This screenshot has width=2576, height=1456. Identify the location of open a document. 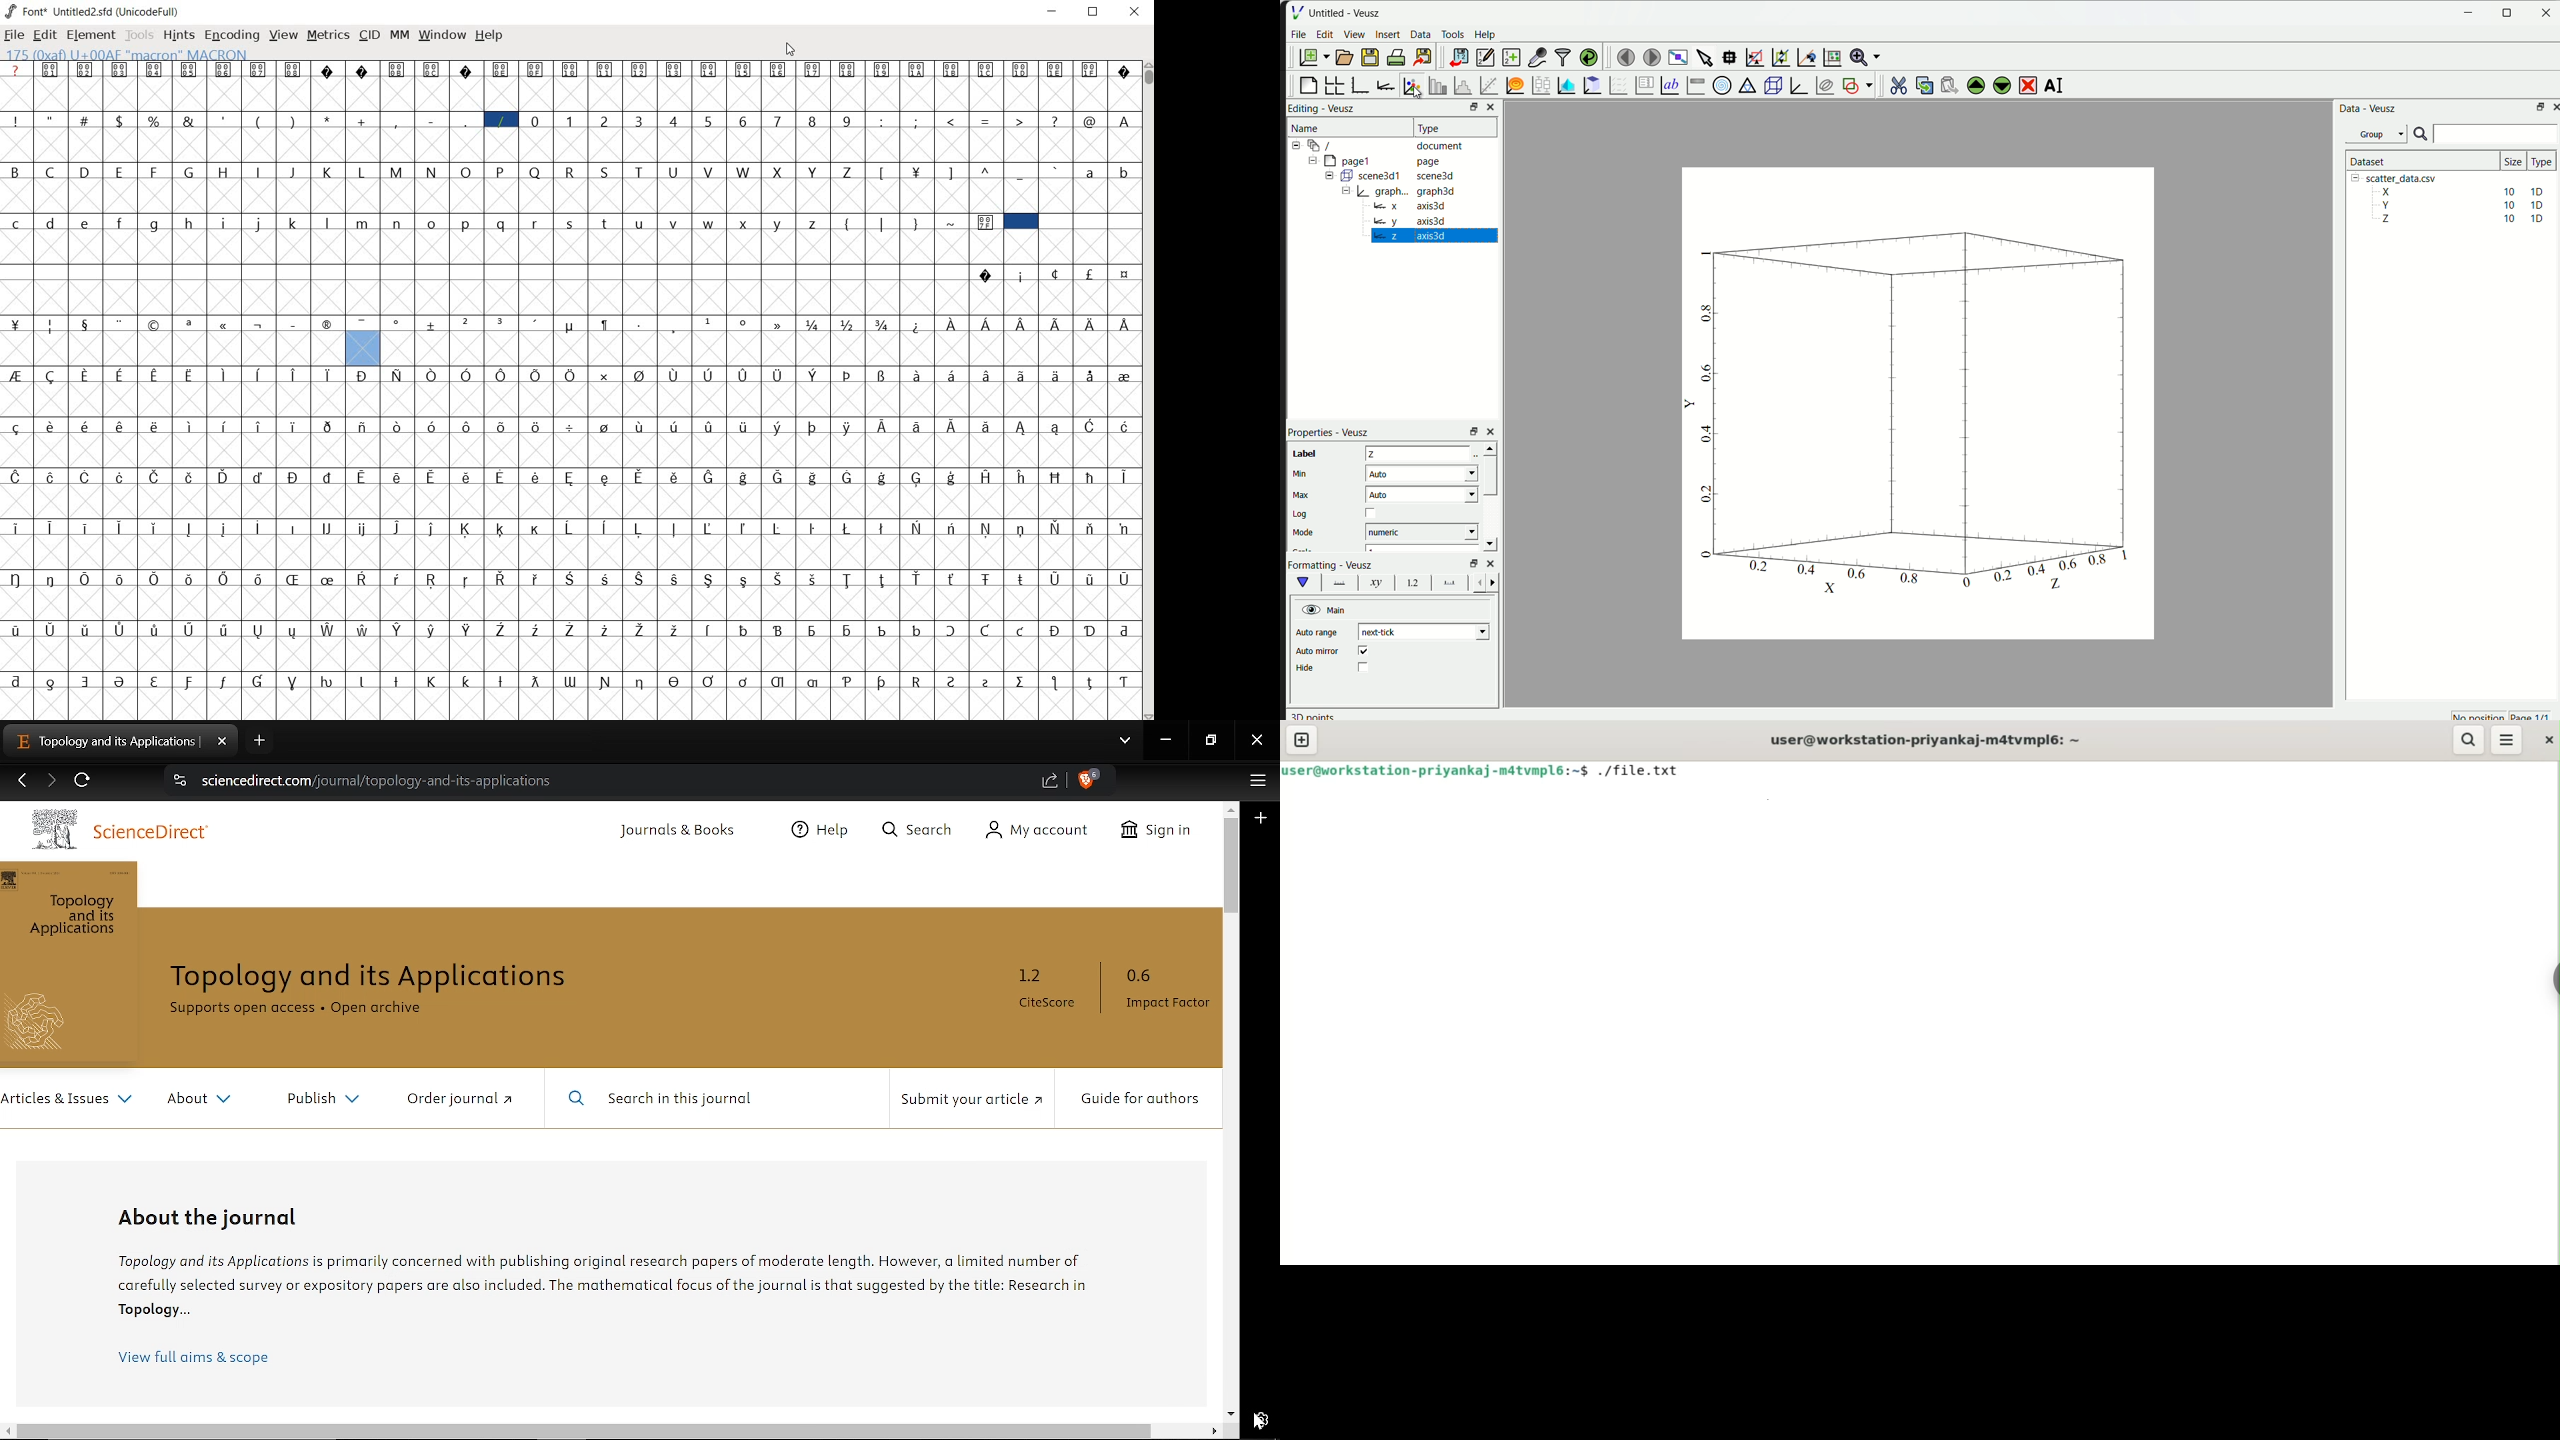
(1343, 57).